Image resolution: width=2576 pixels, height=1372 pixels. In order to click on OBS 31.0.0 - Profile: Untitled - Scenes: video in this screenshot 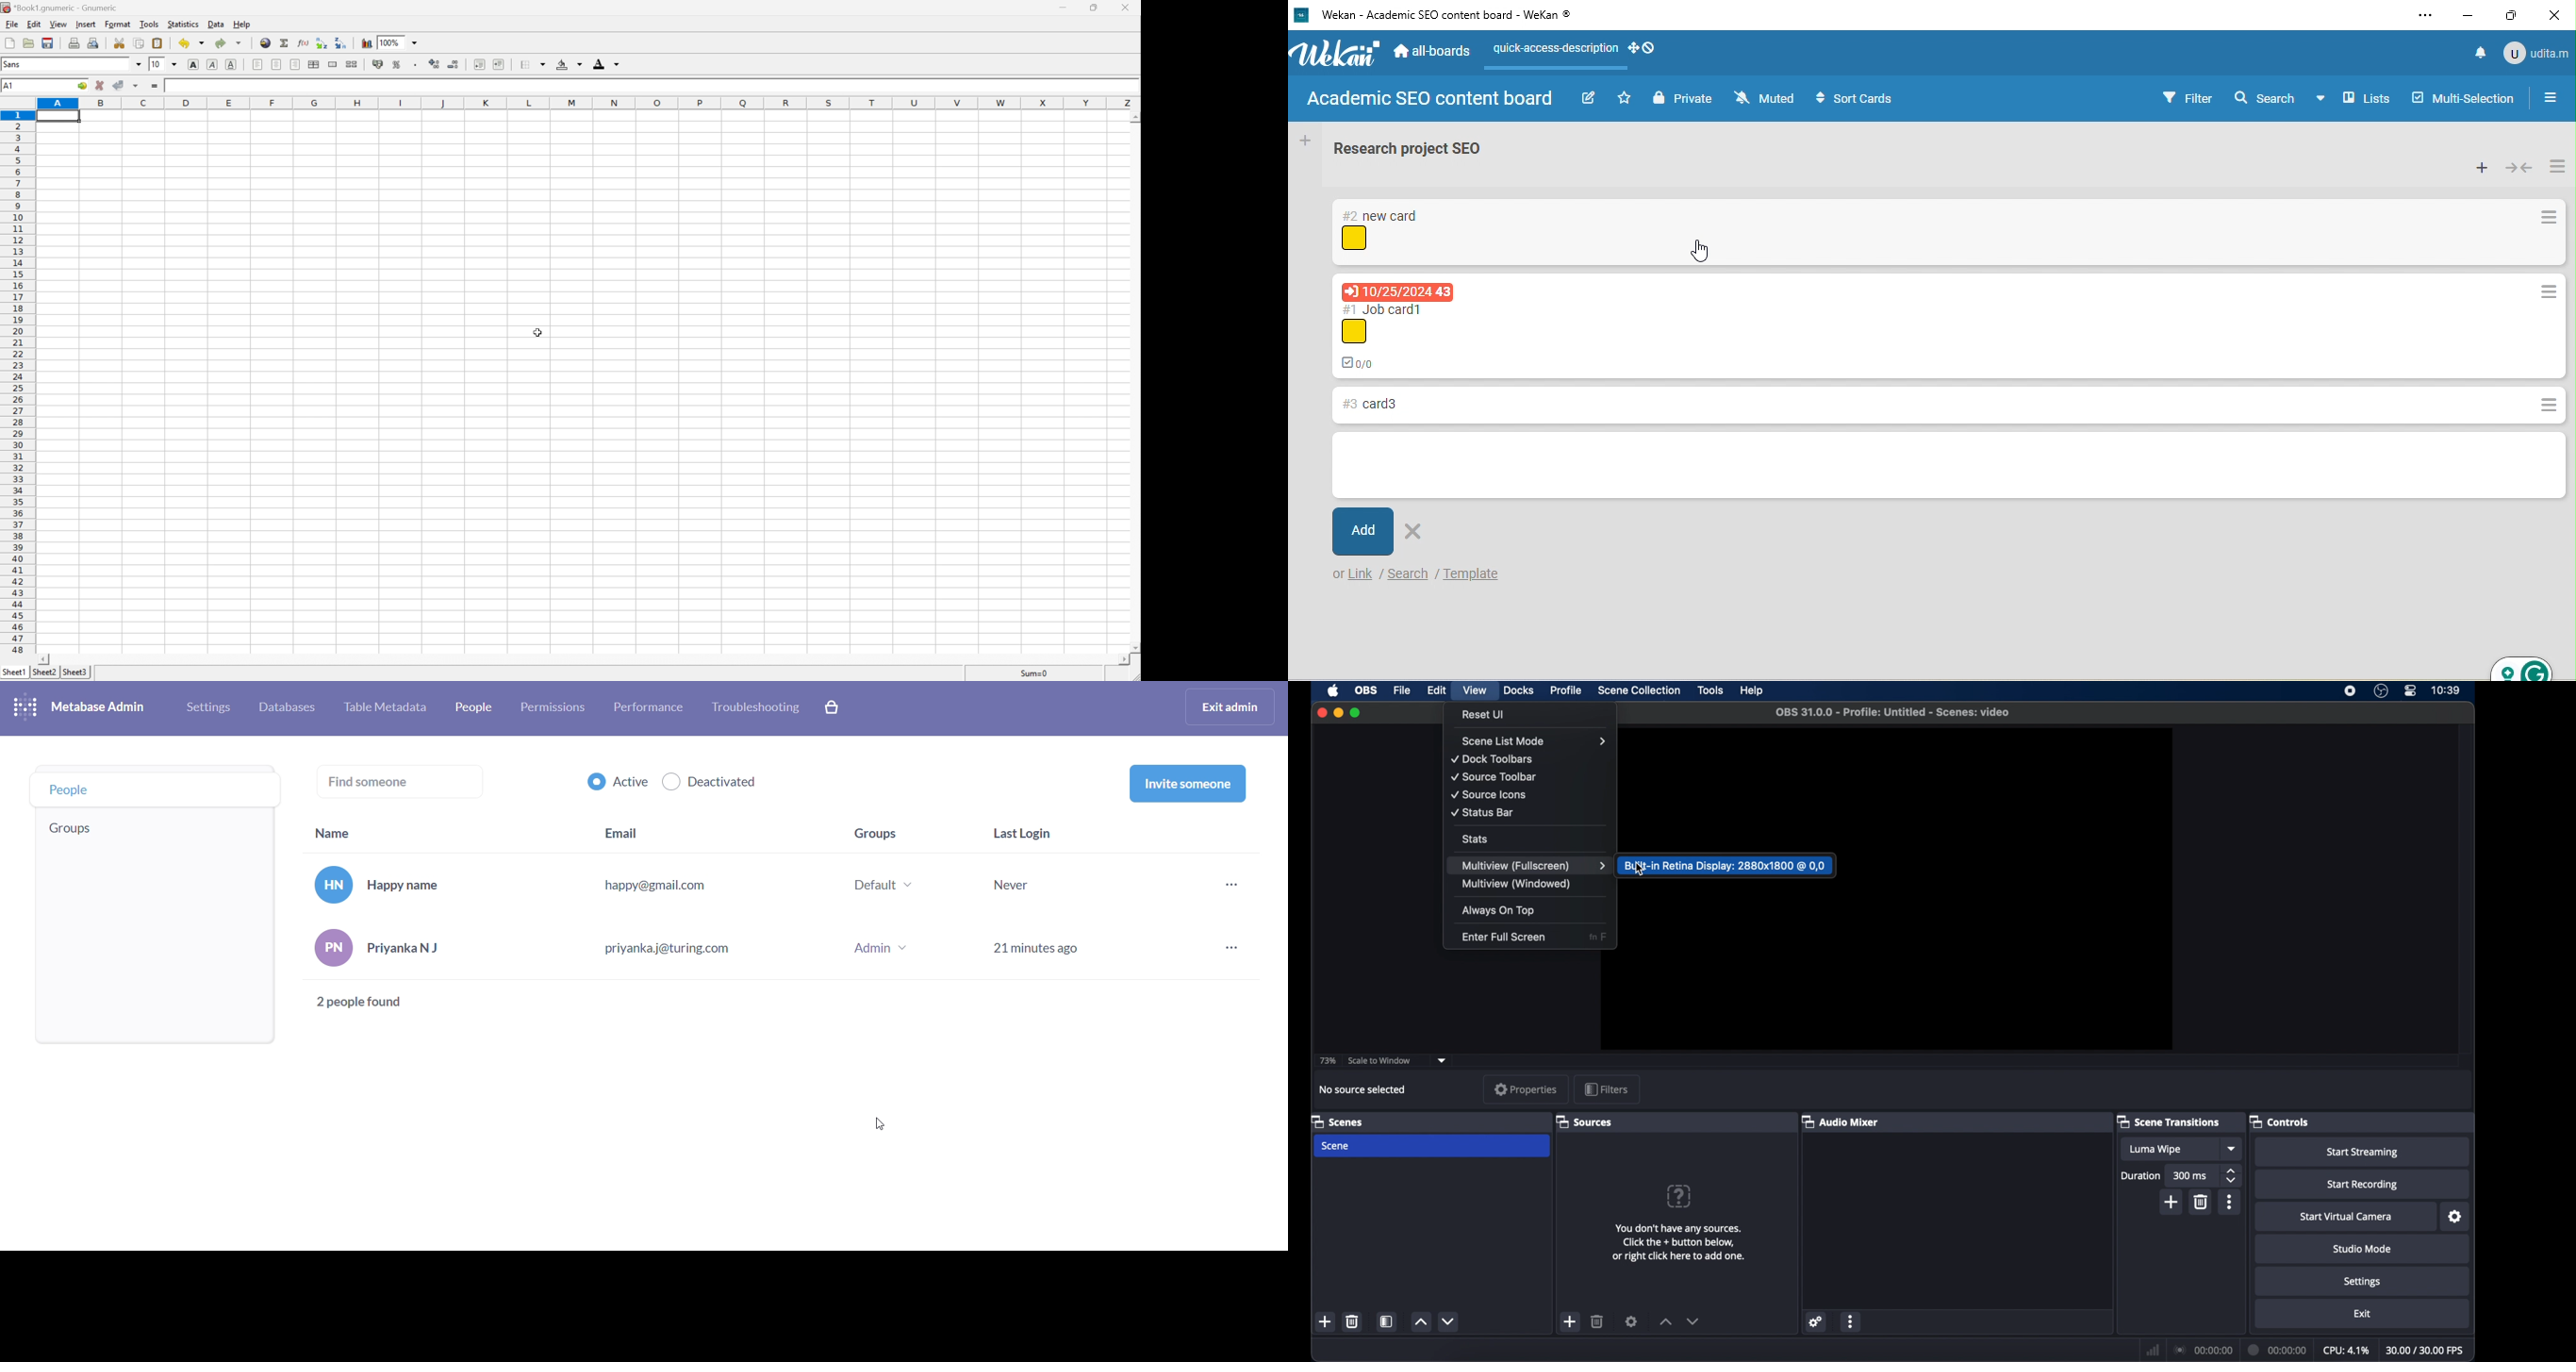, I will do `click(1896, 712)`.